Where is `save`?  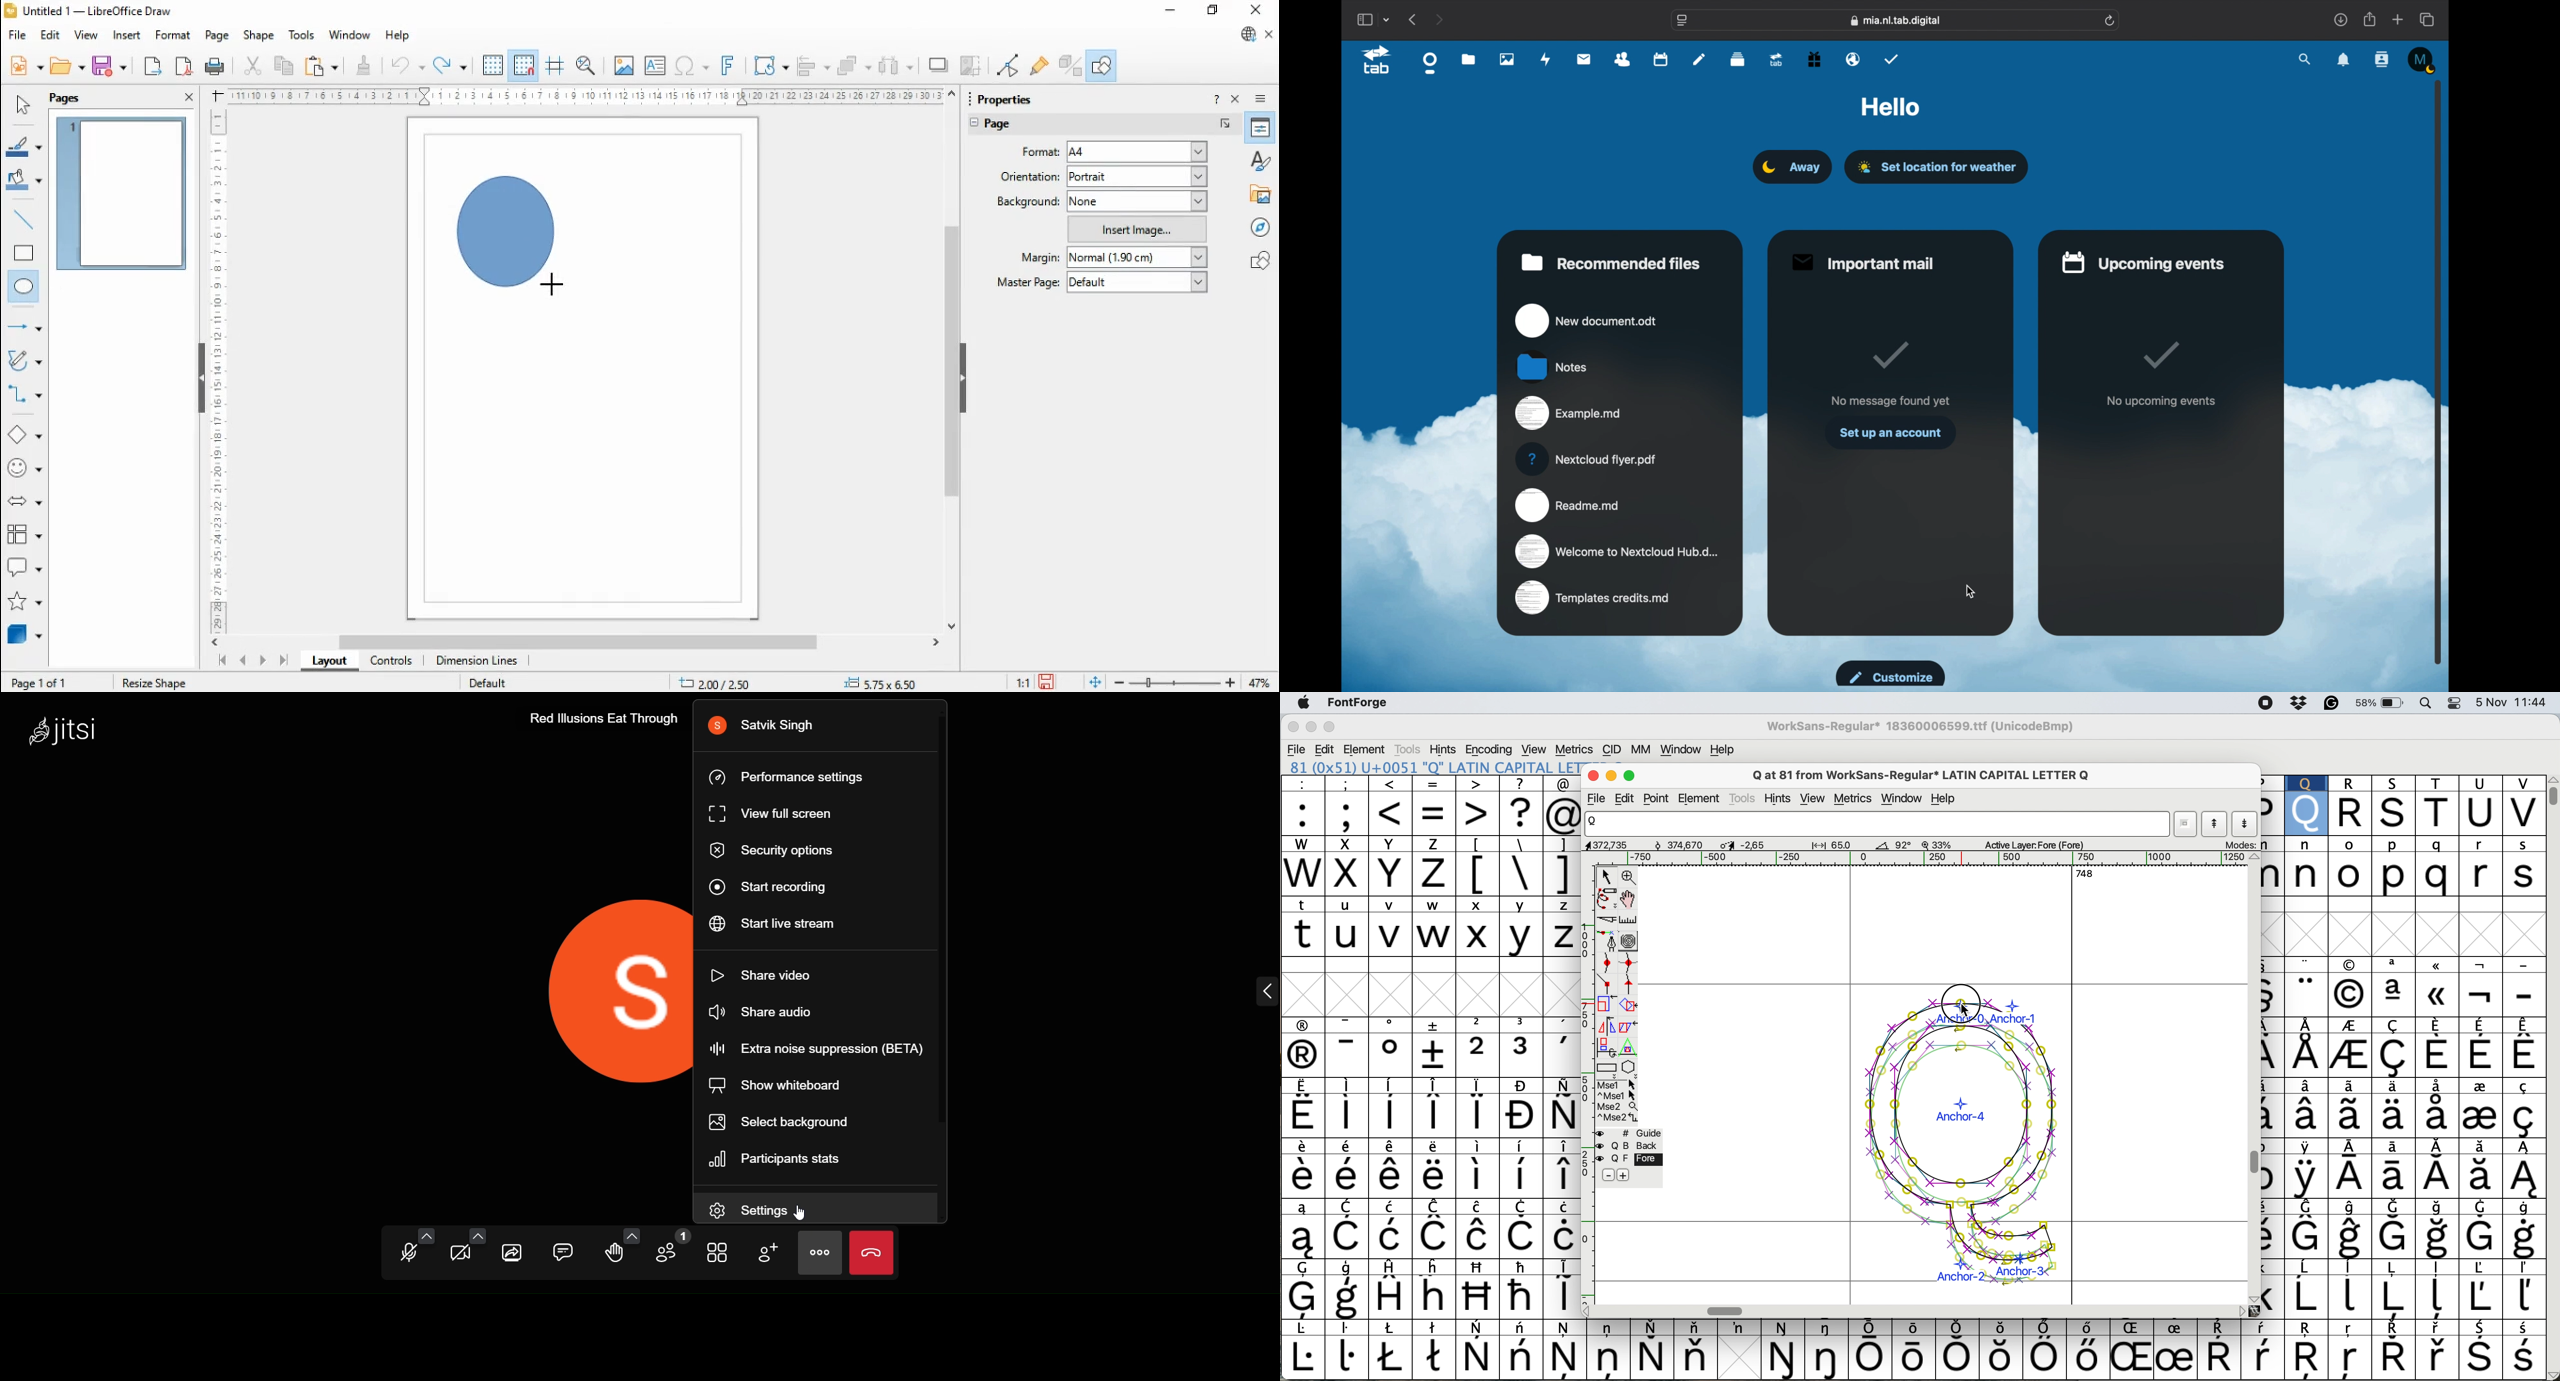
save is located at coordinates (109, 66).